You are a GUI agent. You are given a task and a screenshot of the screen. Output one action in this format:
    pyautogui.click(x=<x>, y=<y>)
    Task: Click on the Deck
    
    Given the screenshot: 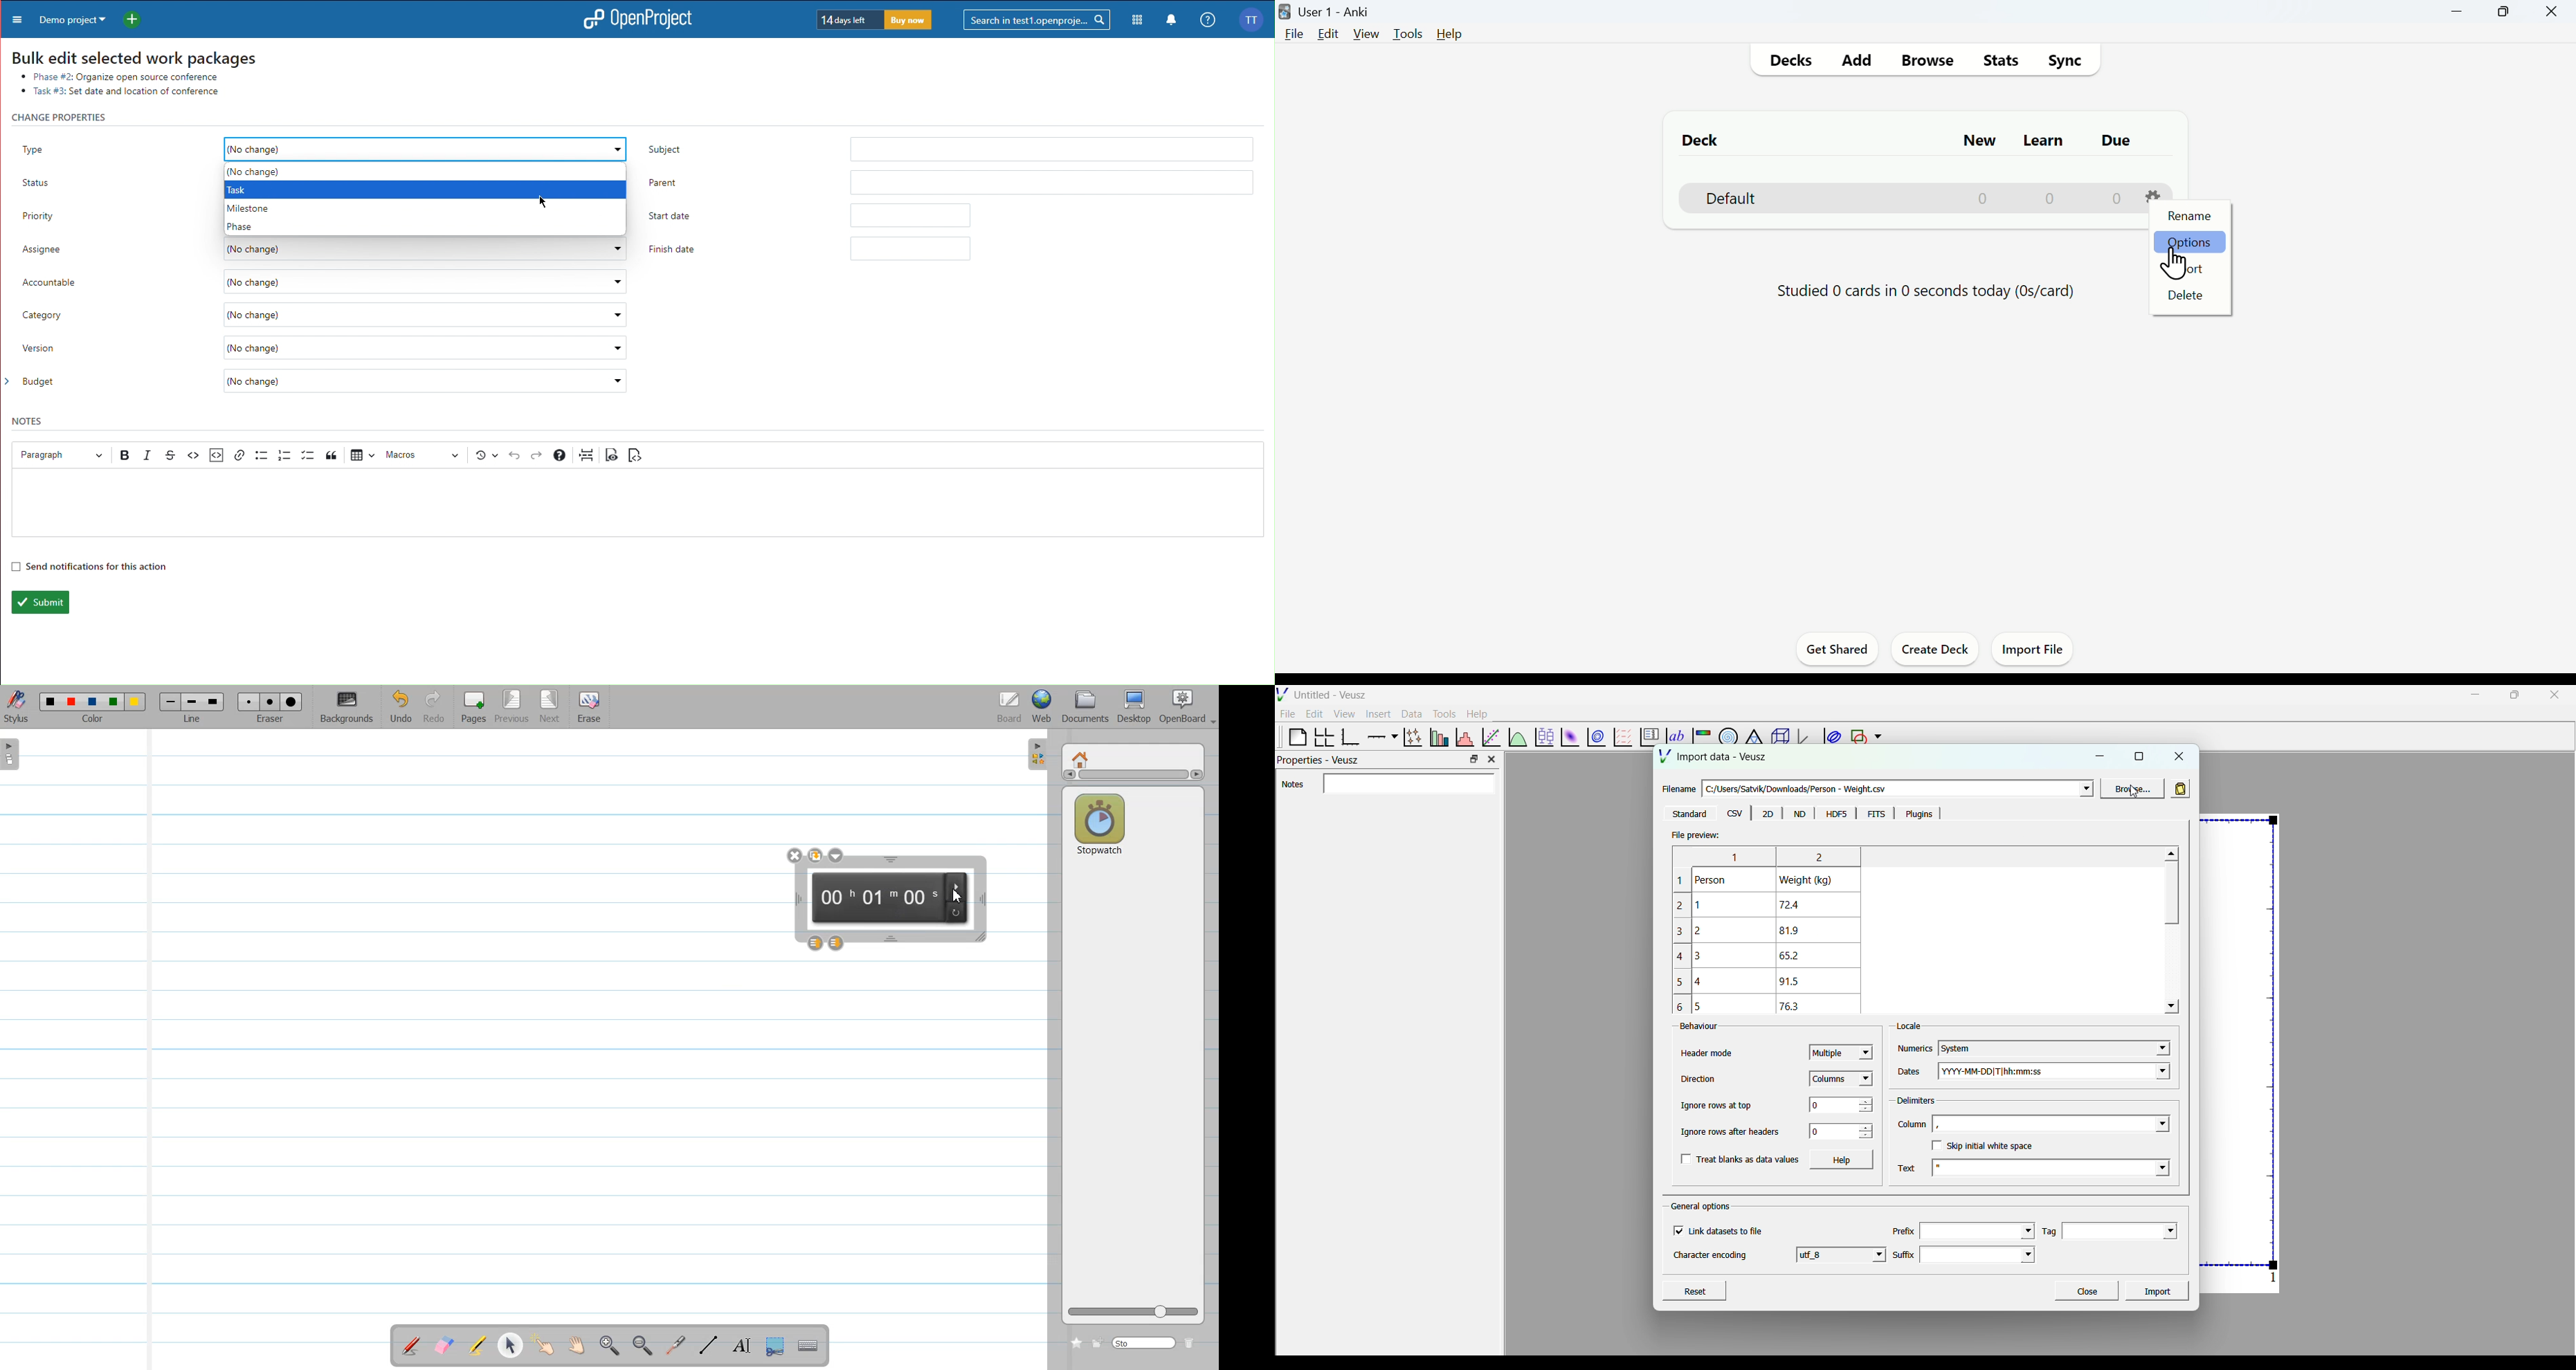 What is the action you would take?
    pyautogui.click(x=1702, y=139)
    